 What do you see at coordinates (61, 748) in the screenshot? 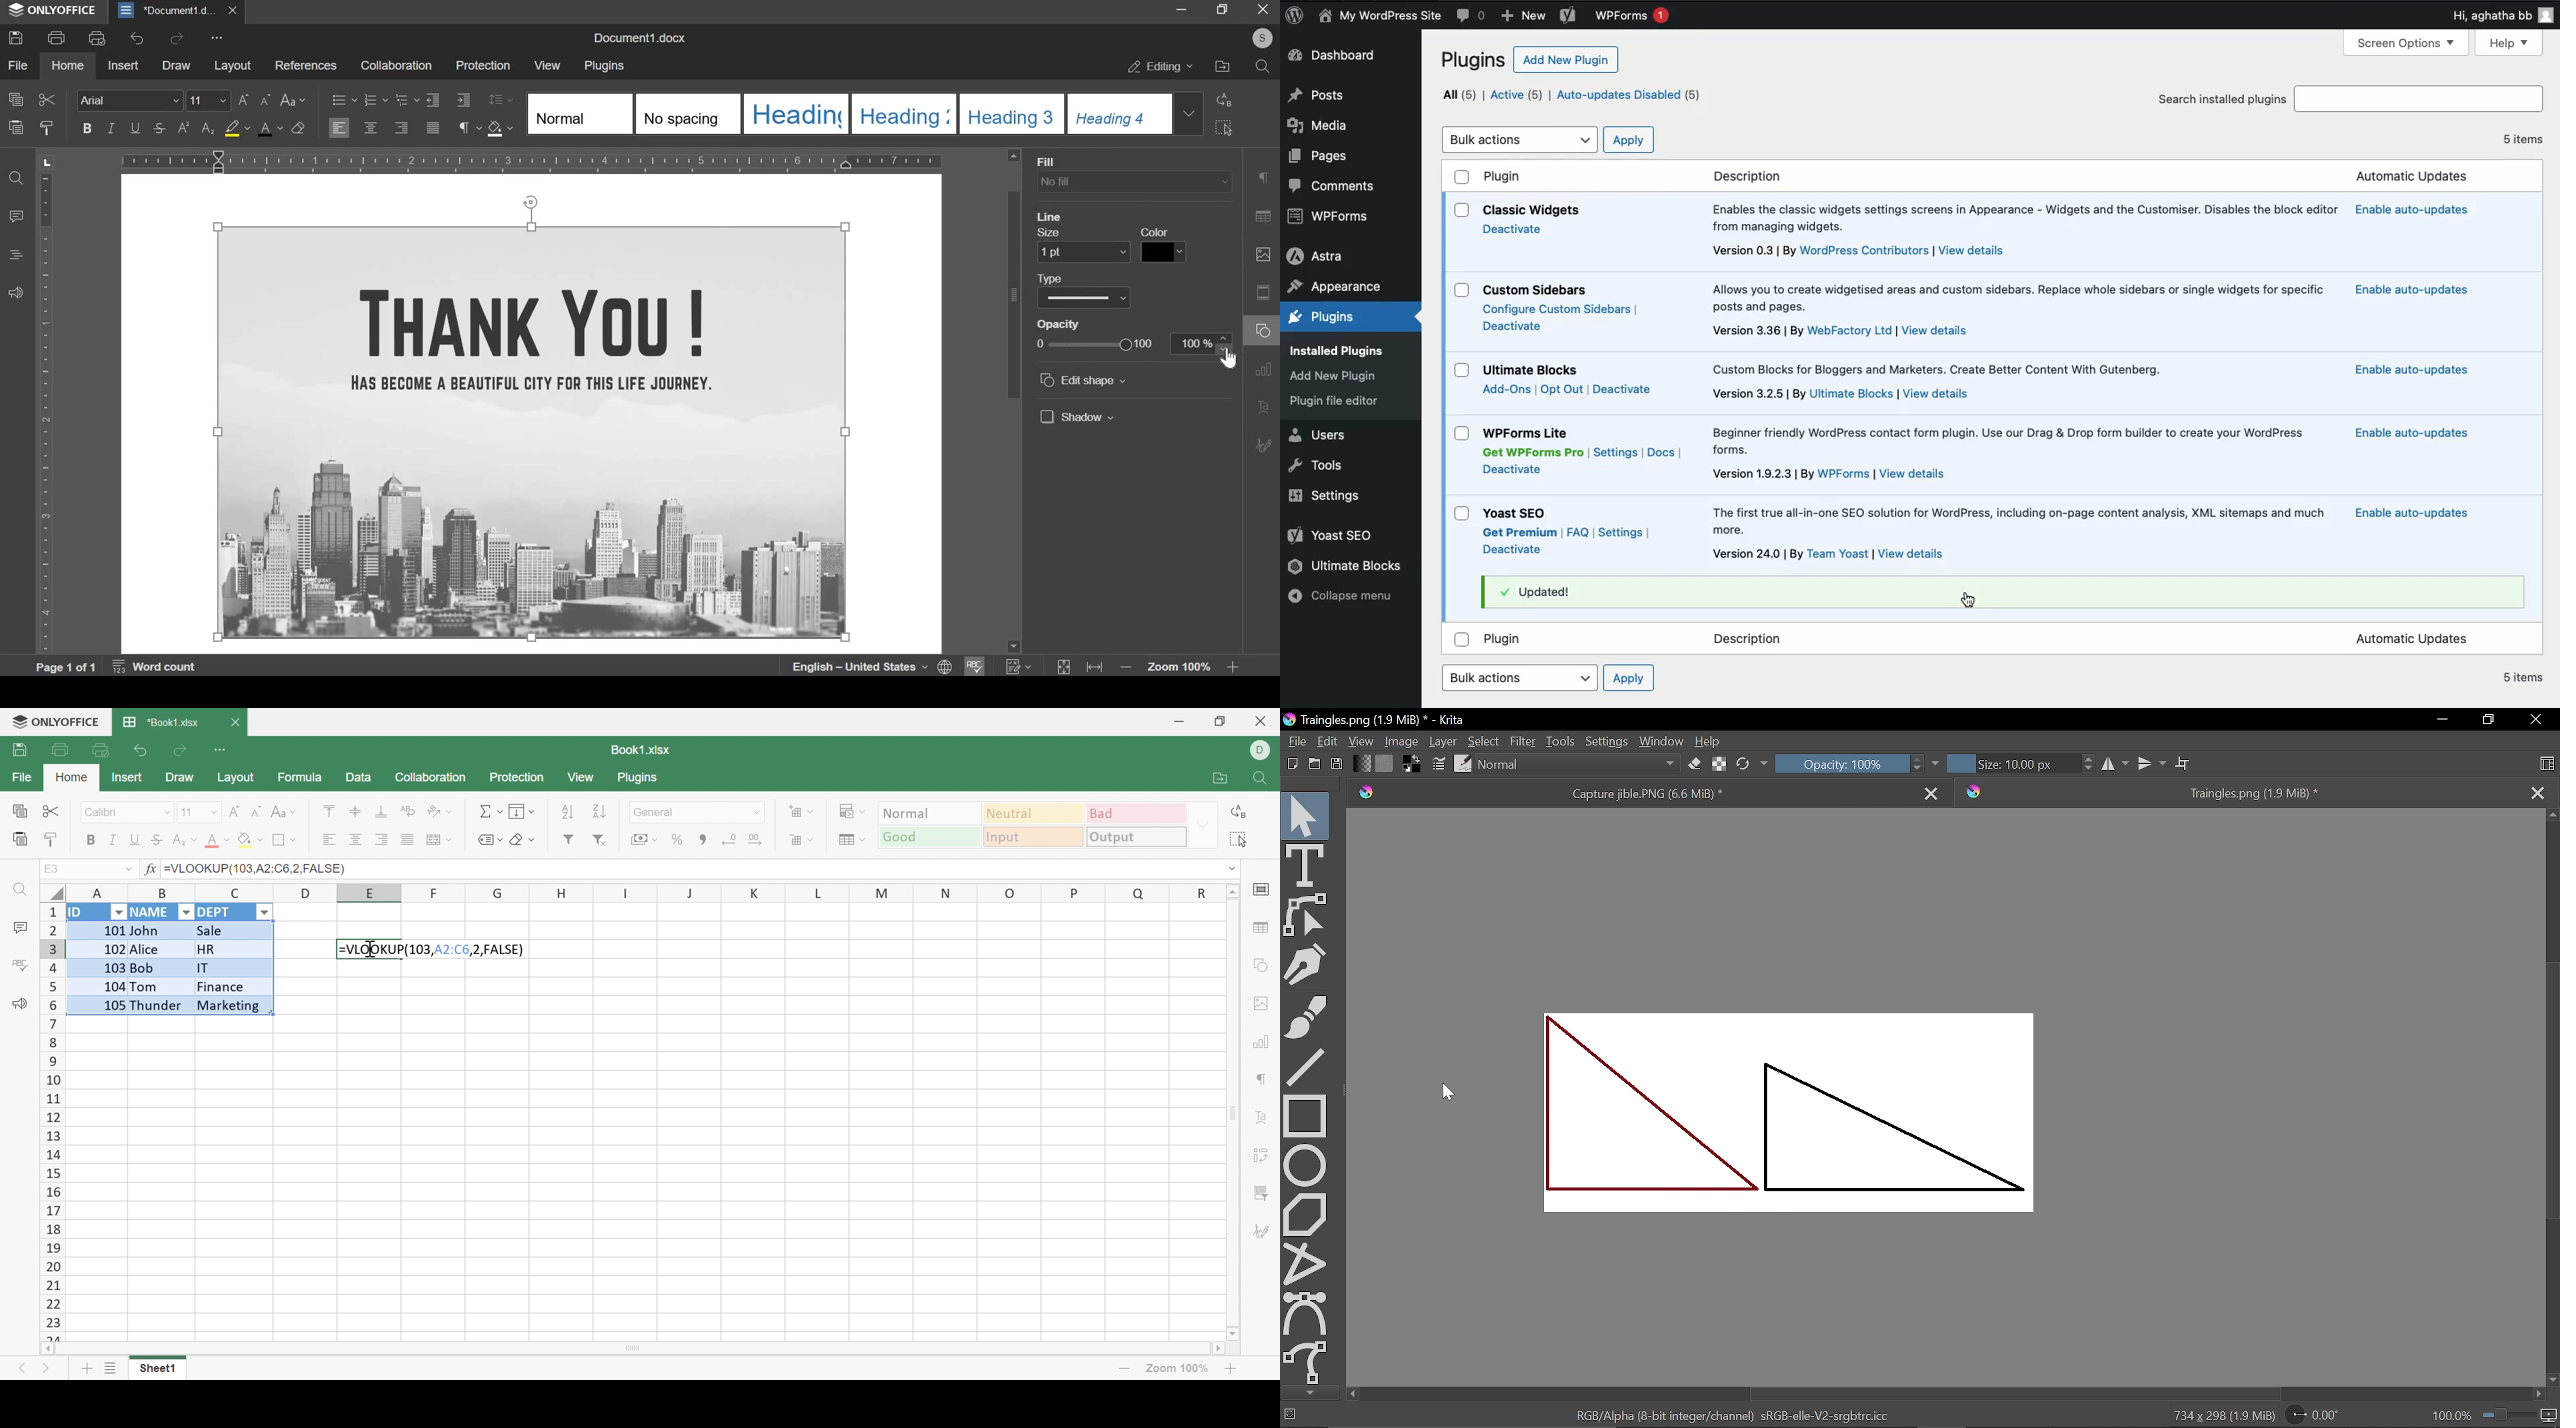
I see `Print` at bounding box center [61, 748].